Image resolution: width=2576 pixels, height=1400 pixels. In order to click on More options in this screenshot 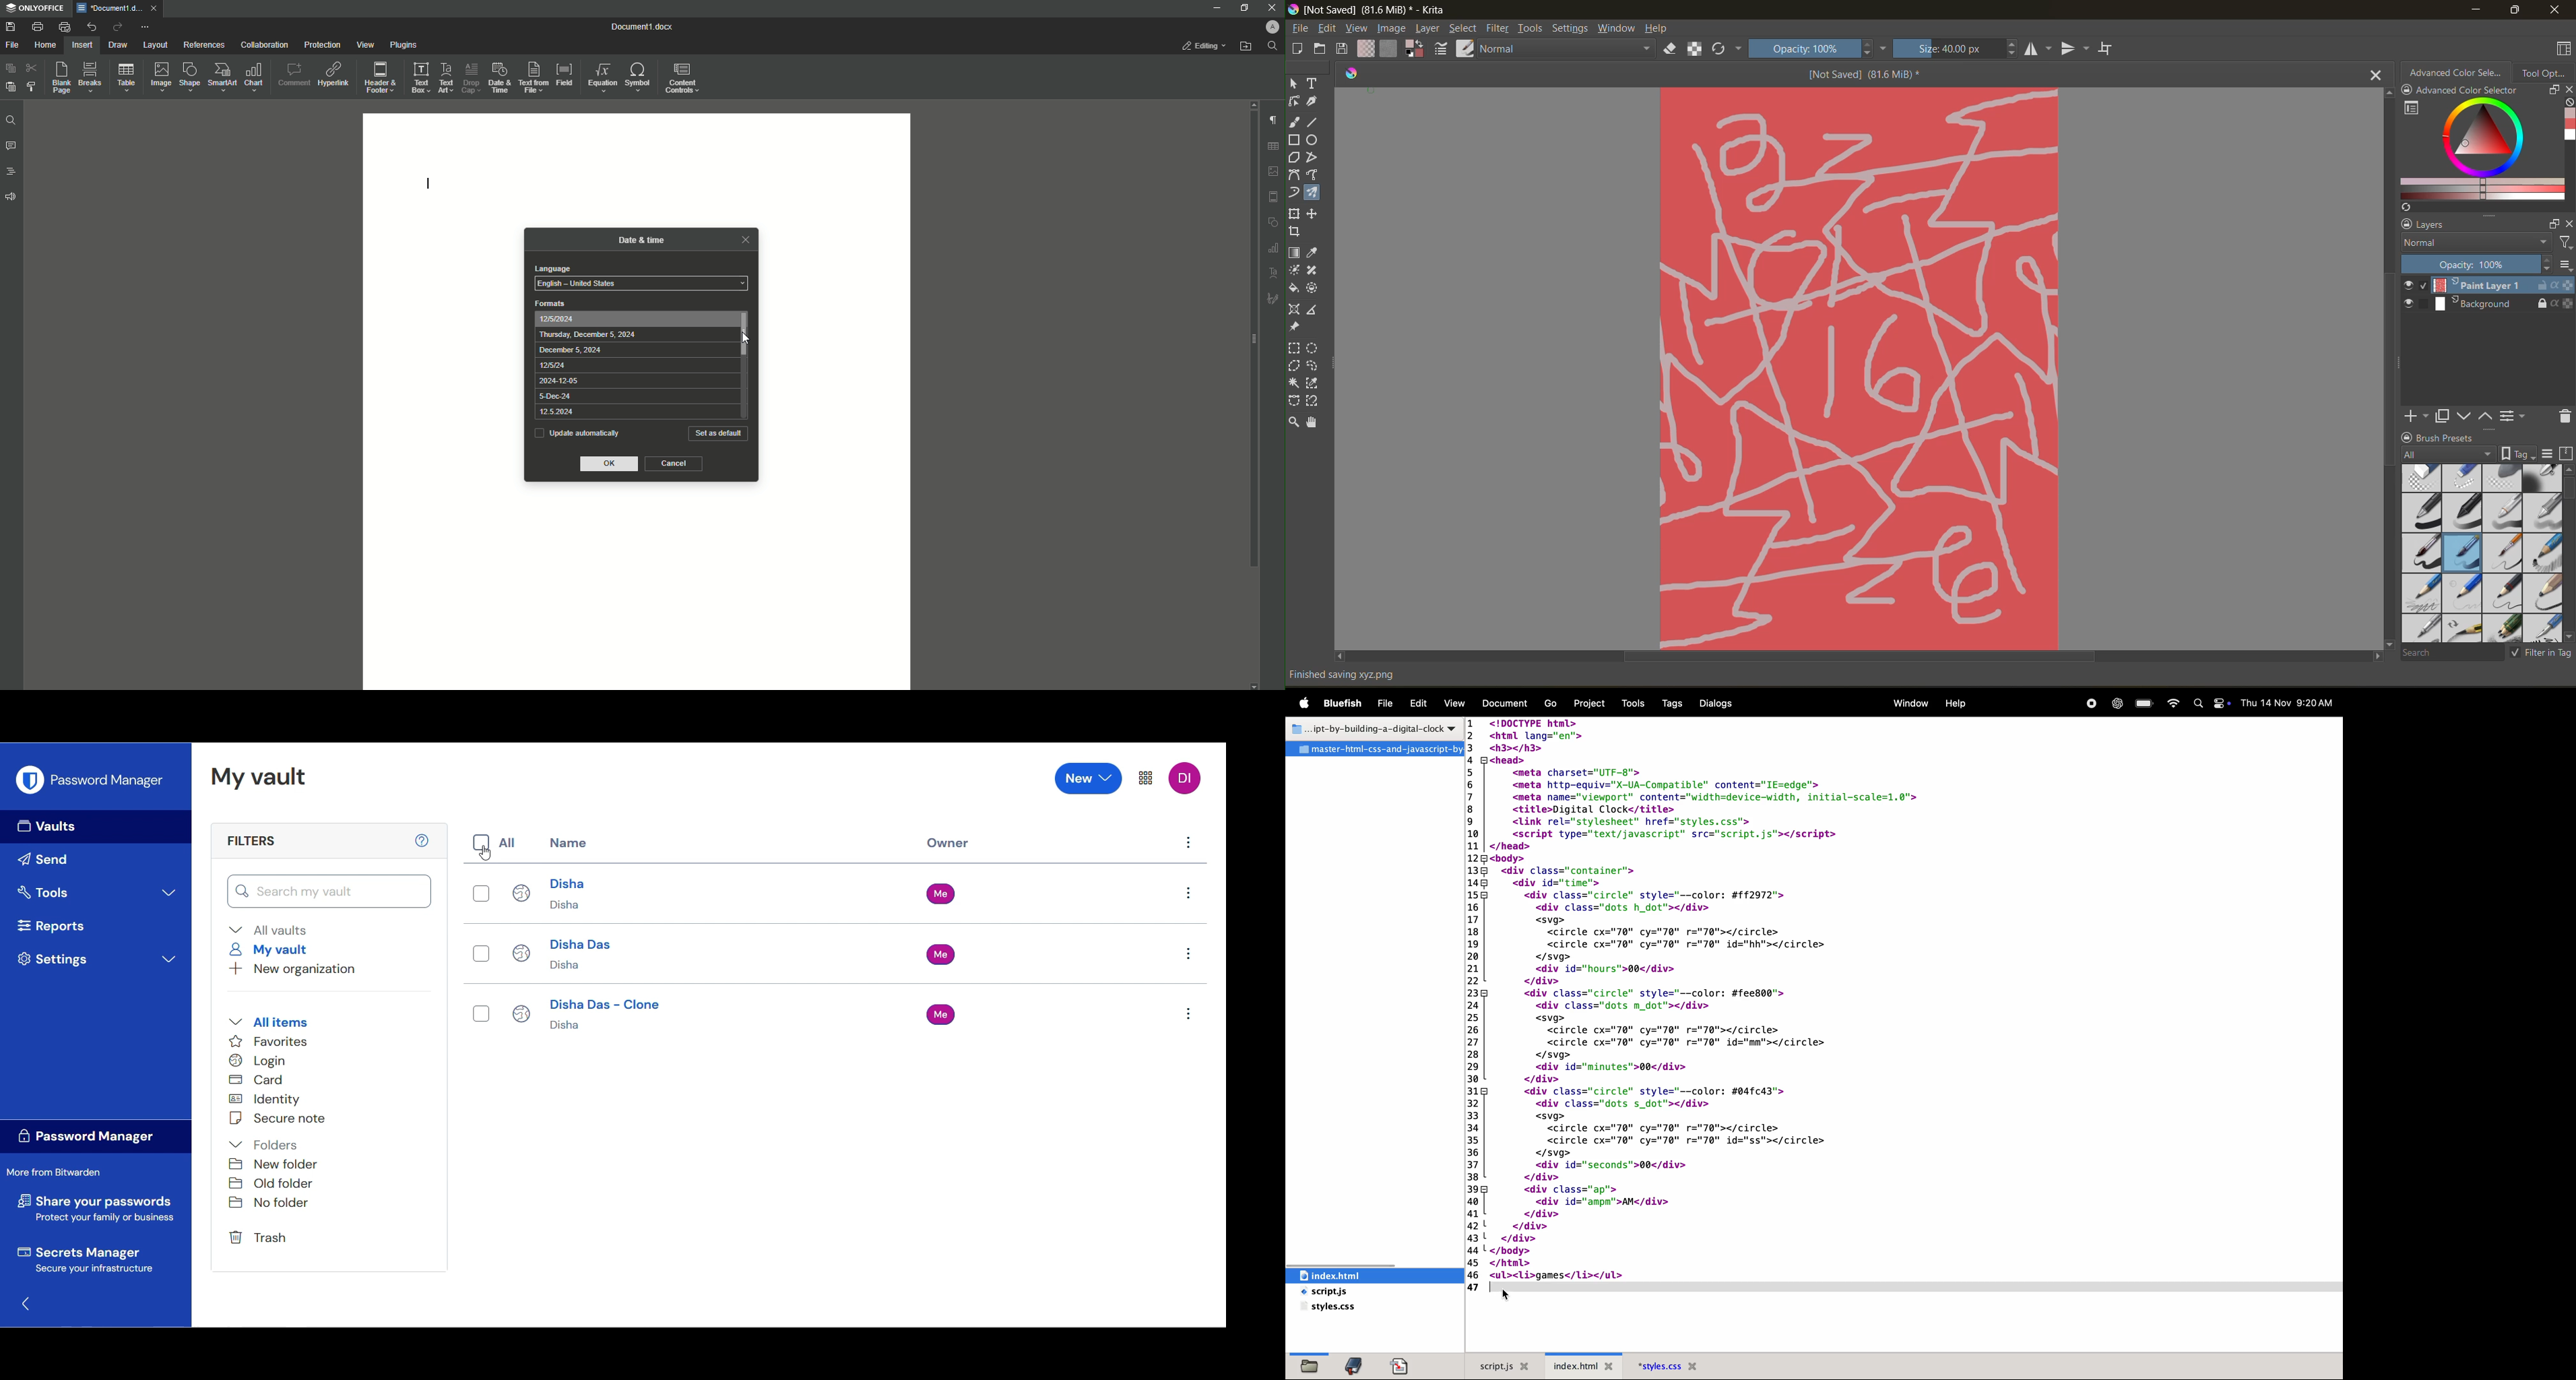, I will do `click(146, 27)`.